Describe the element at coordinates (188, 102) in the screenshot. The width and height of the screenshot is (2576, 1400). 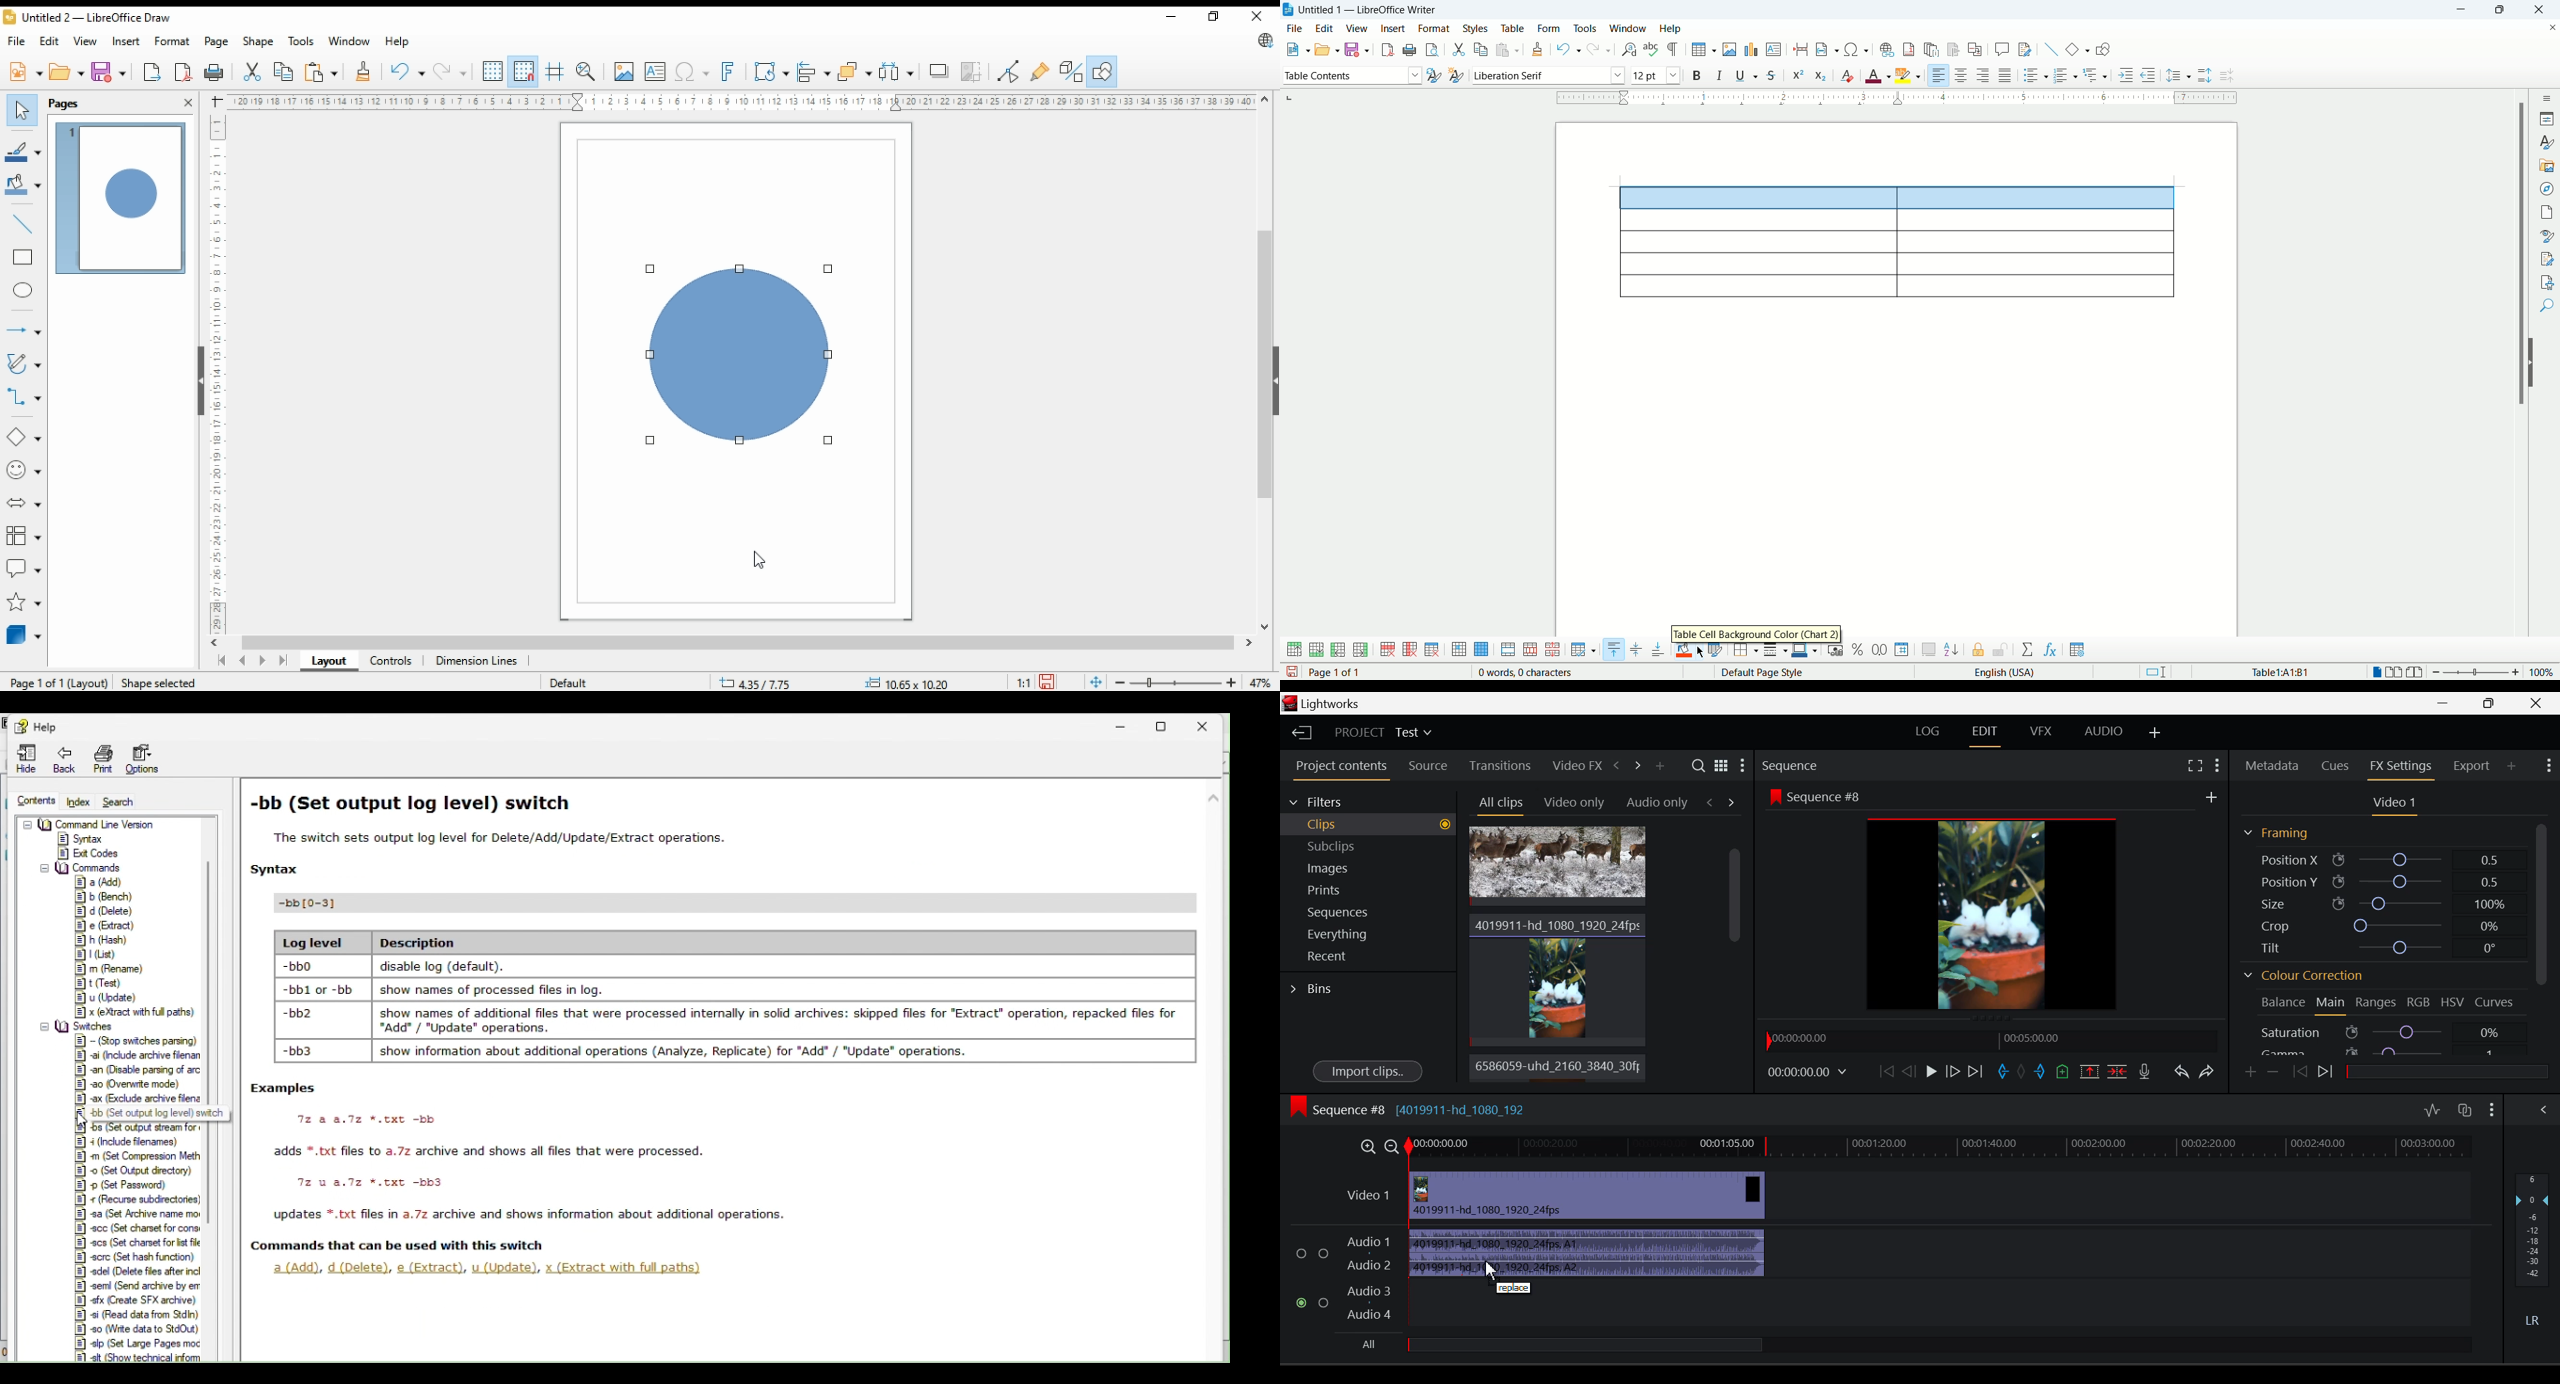
I see `close pane` at that location.